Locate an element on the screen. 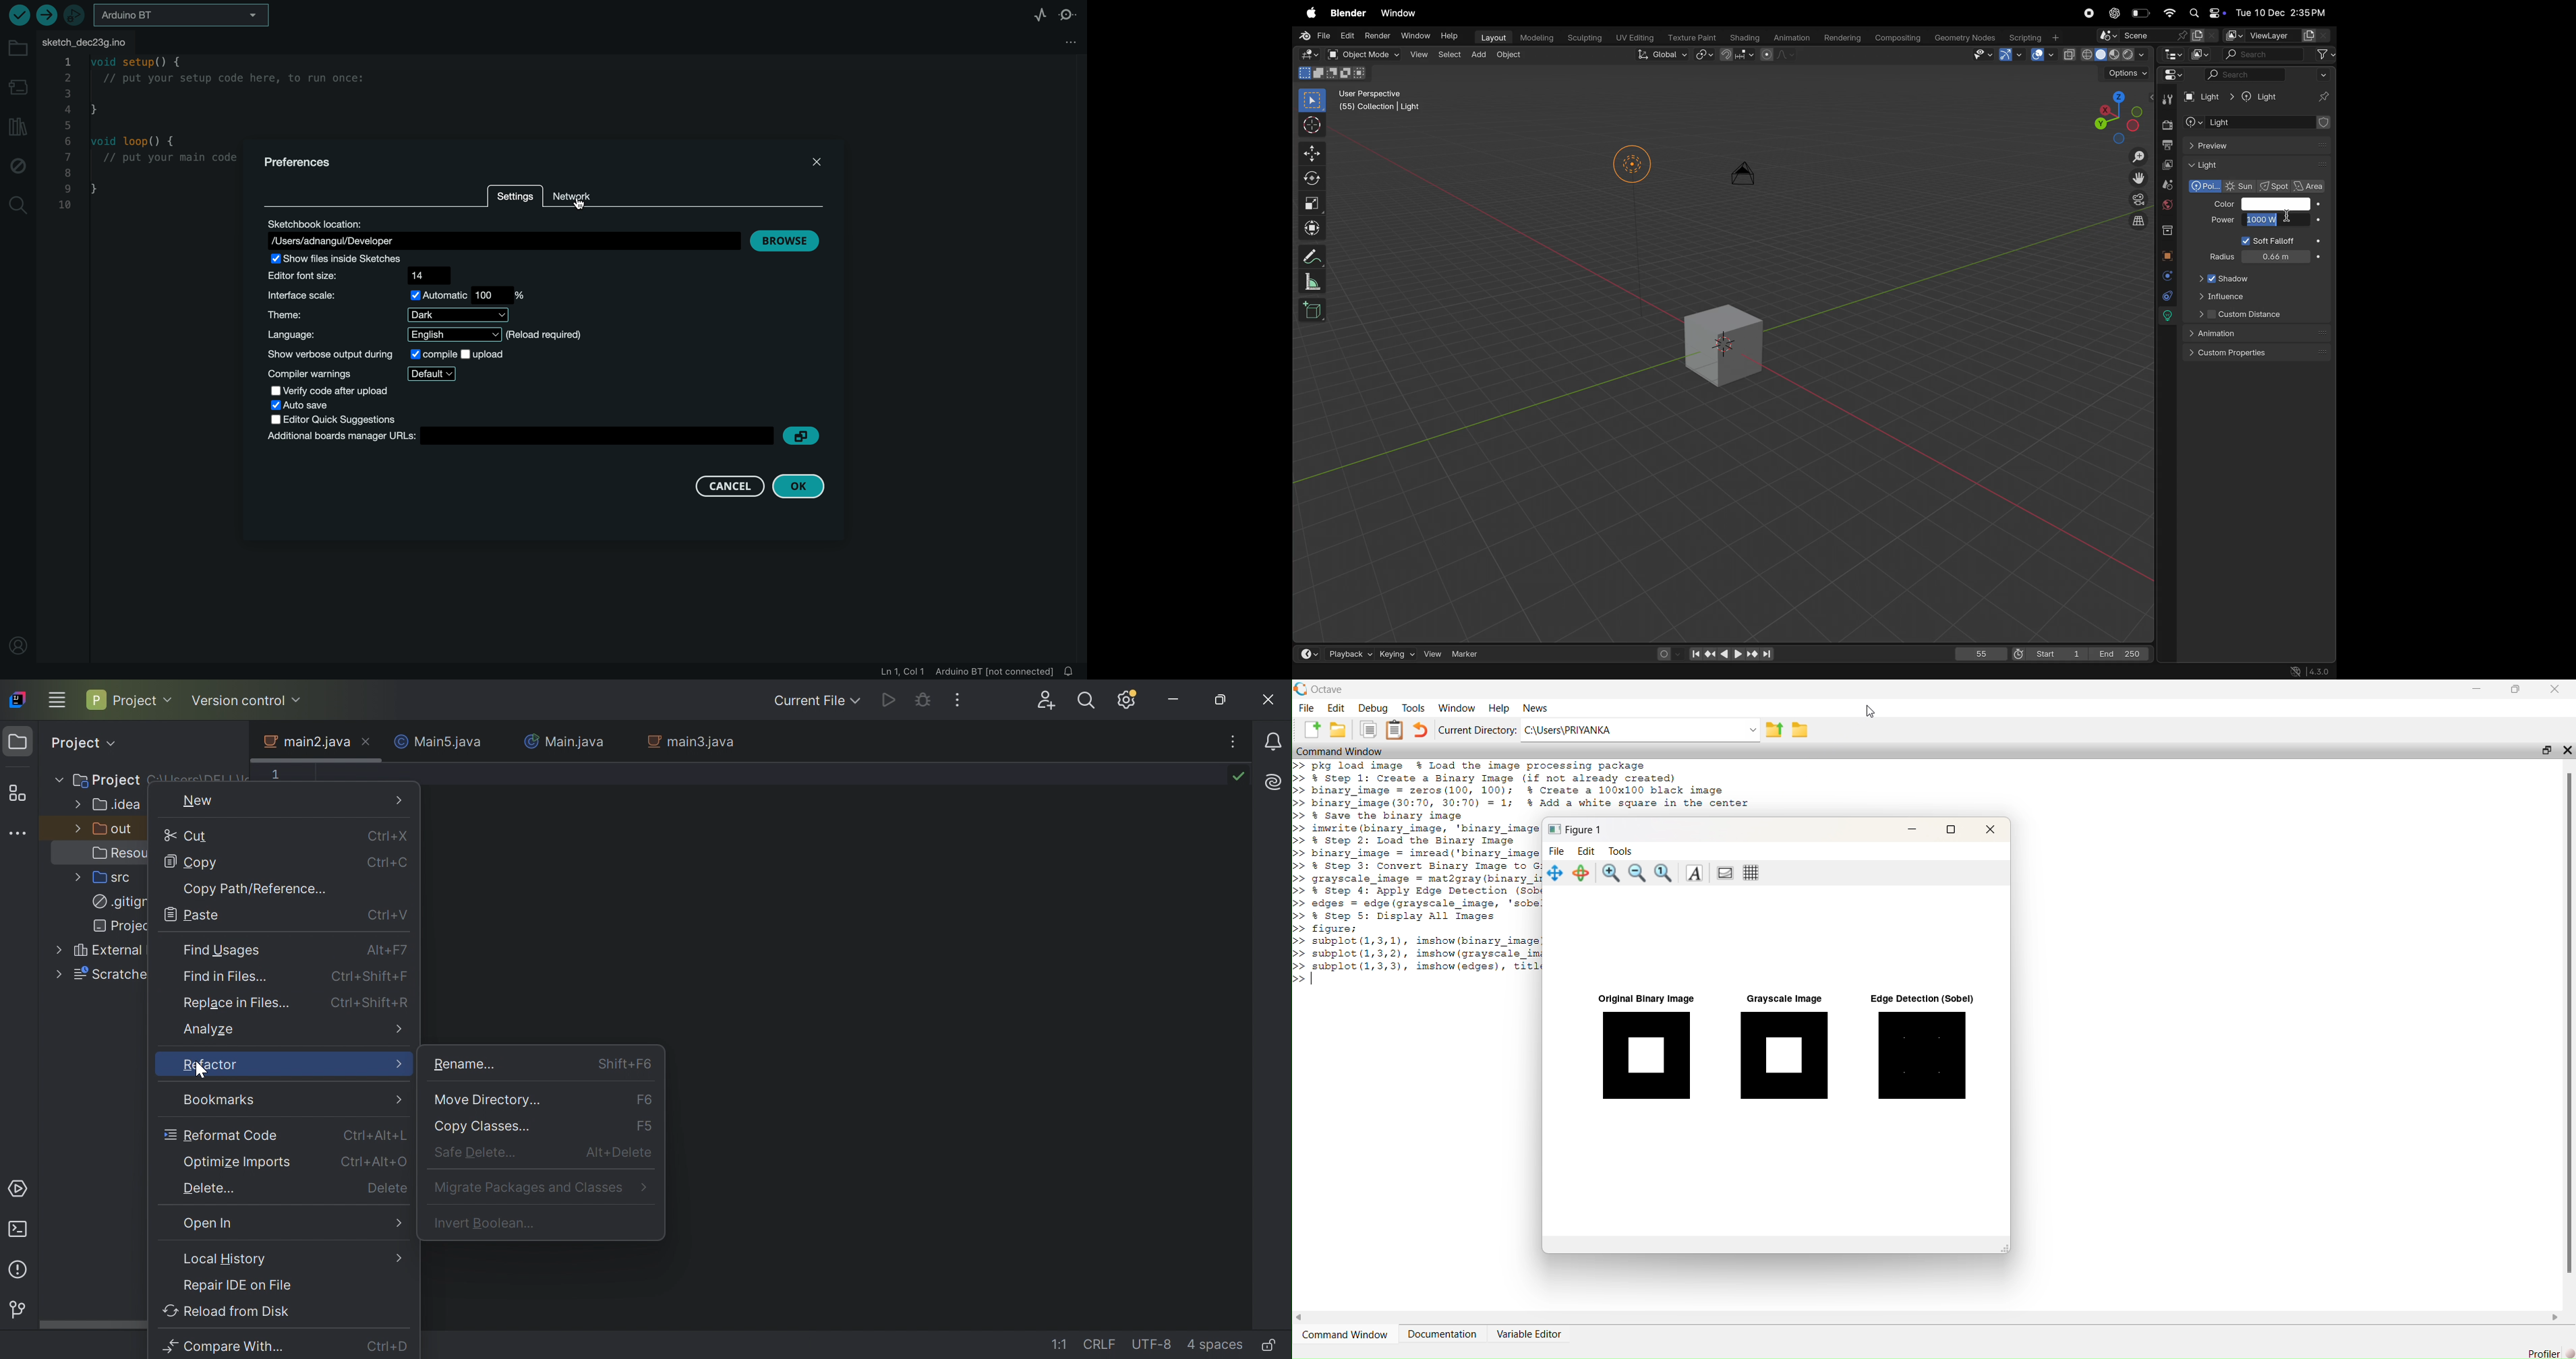 The image size is (2576, 1372). show files is located at coordinates (344, 258).